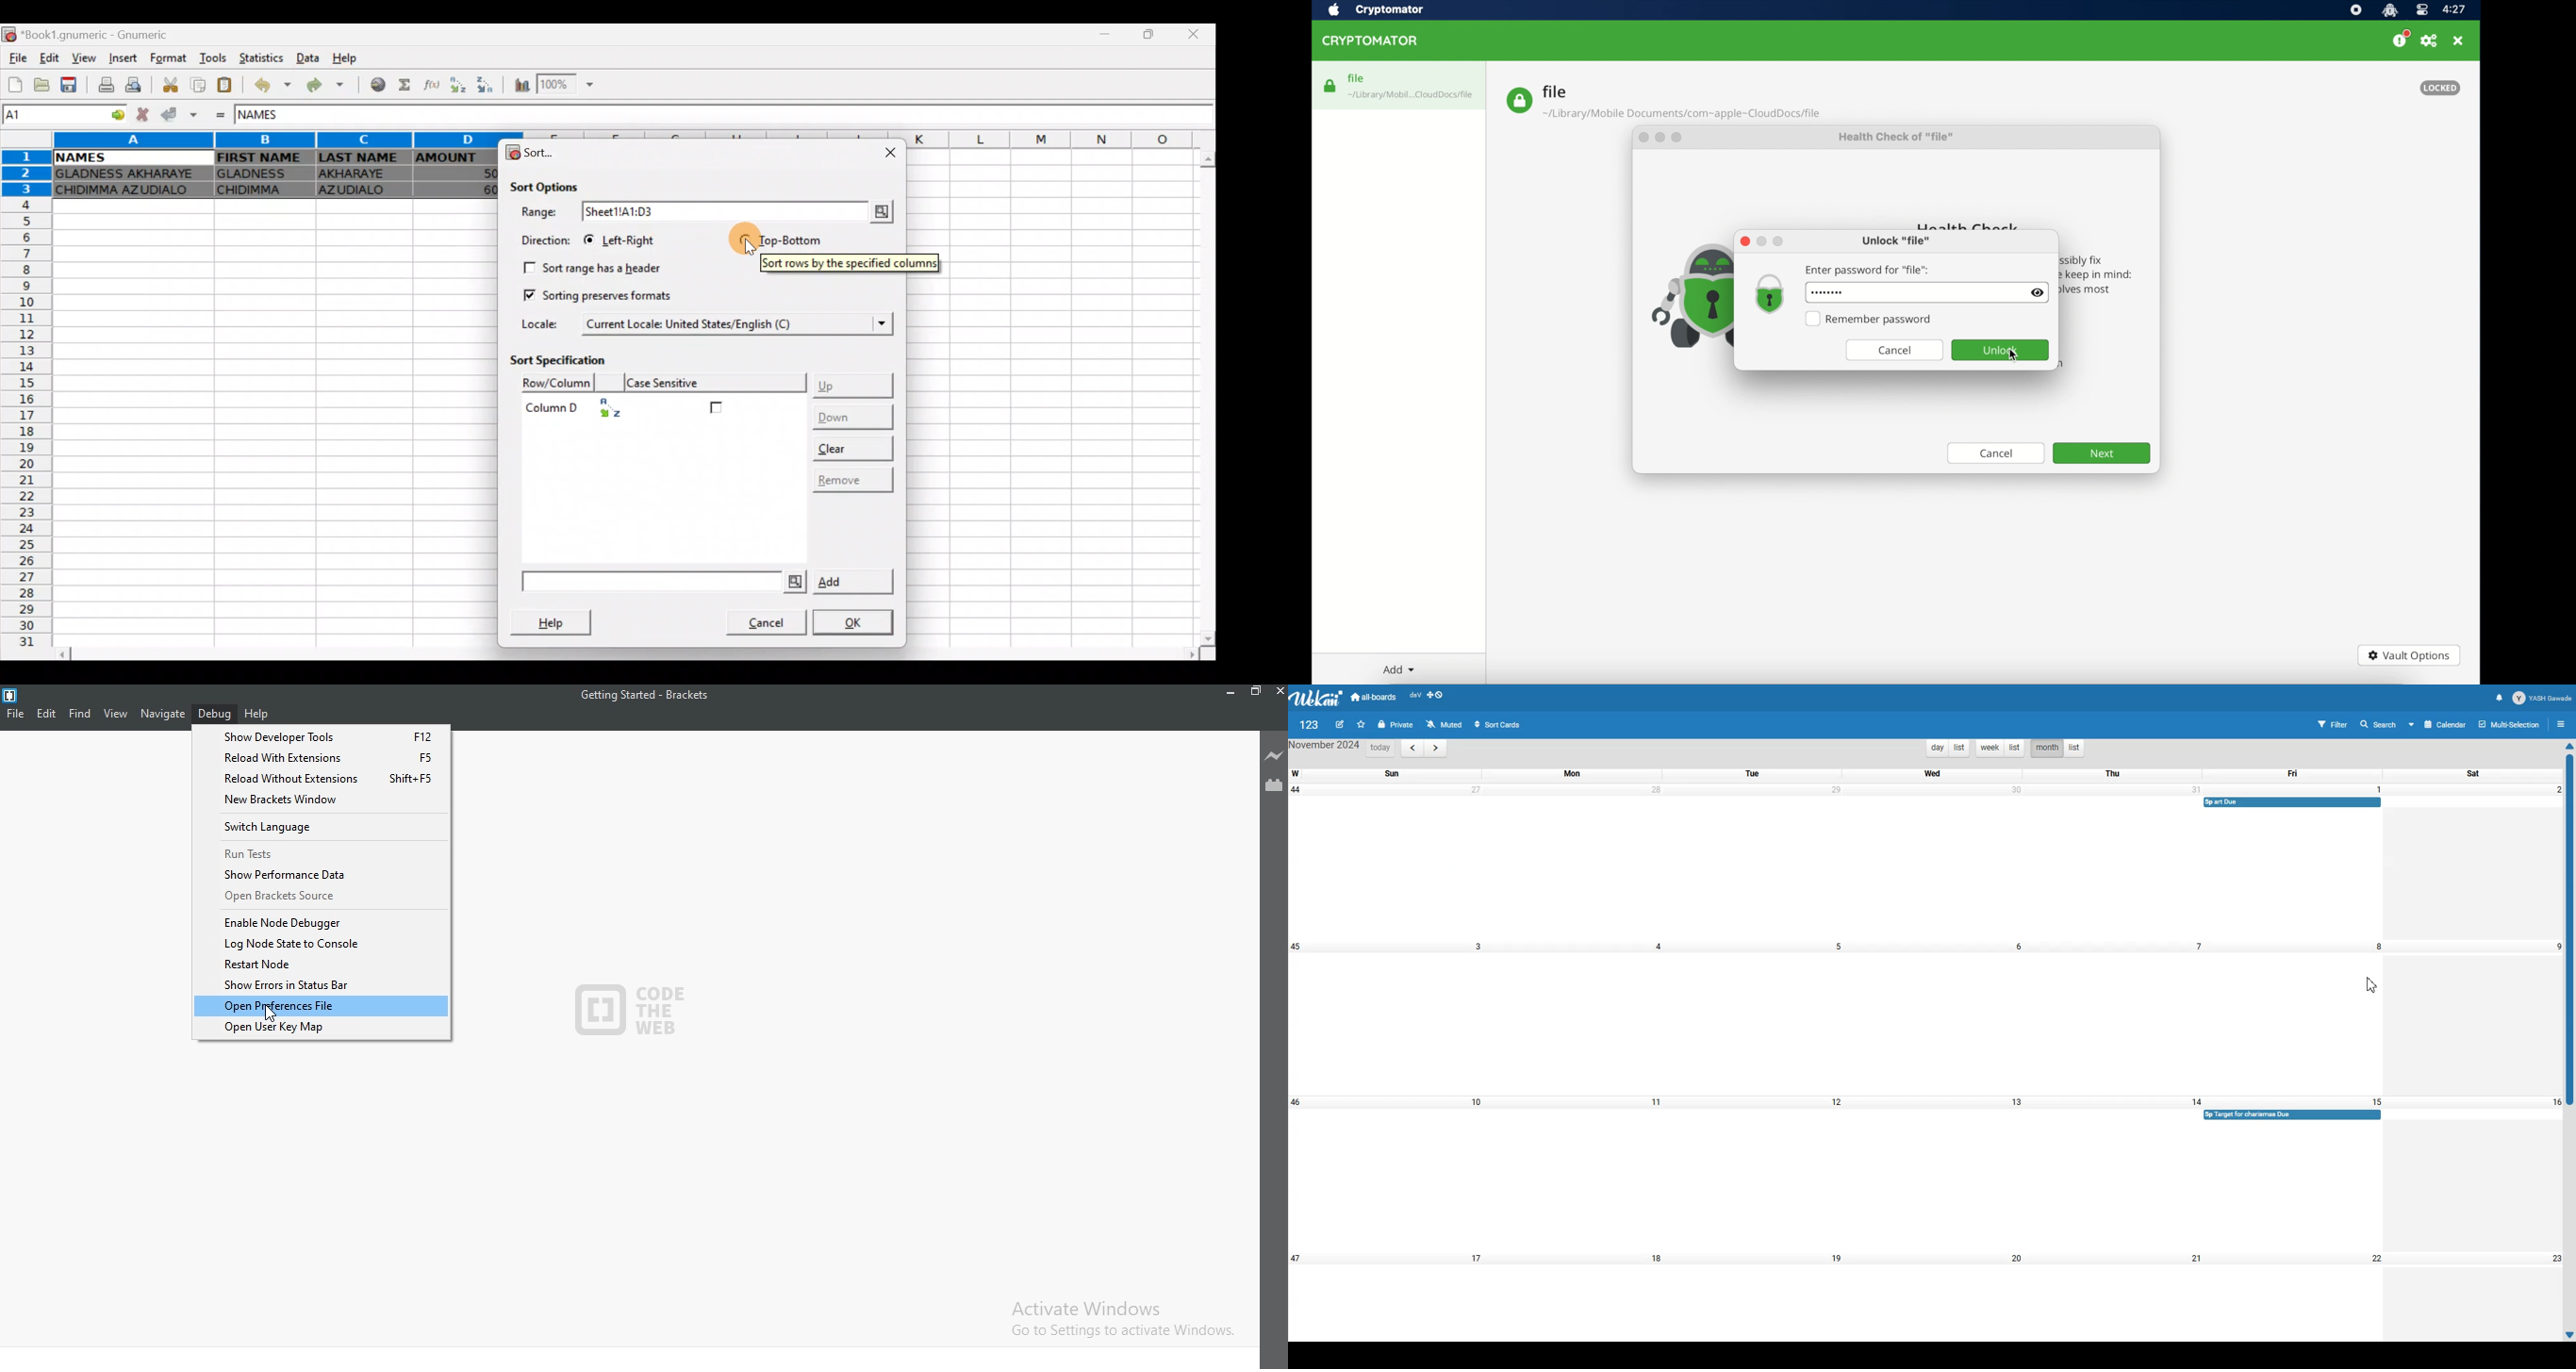  What do you see at coordinates (1309, 724) in the screenshot?
I see `File name` at bounding box center [1309, 724].